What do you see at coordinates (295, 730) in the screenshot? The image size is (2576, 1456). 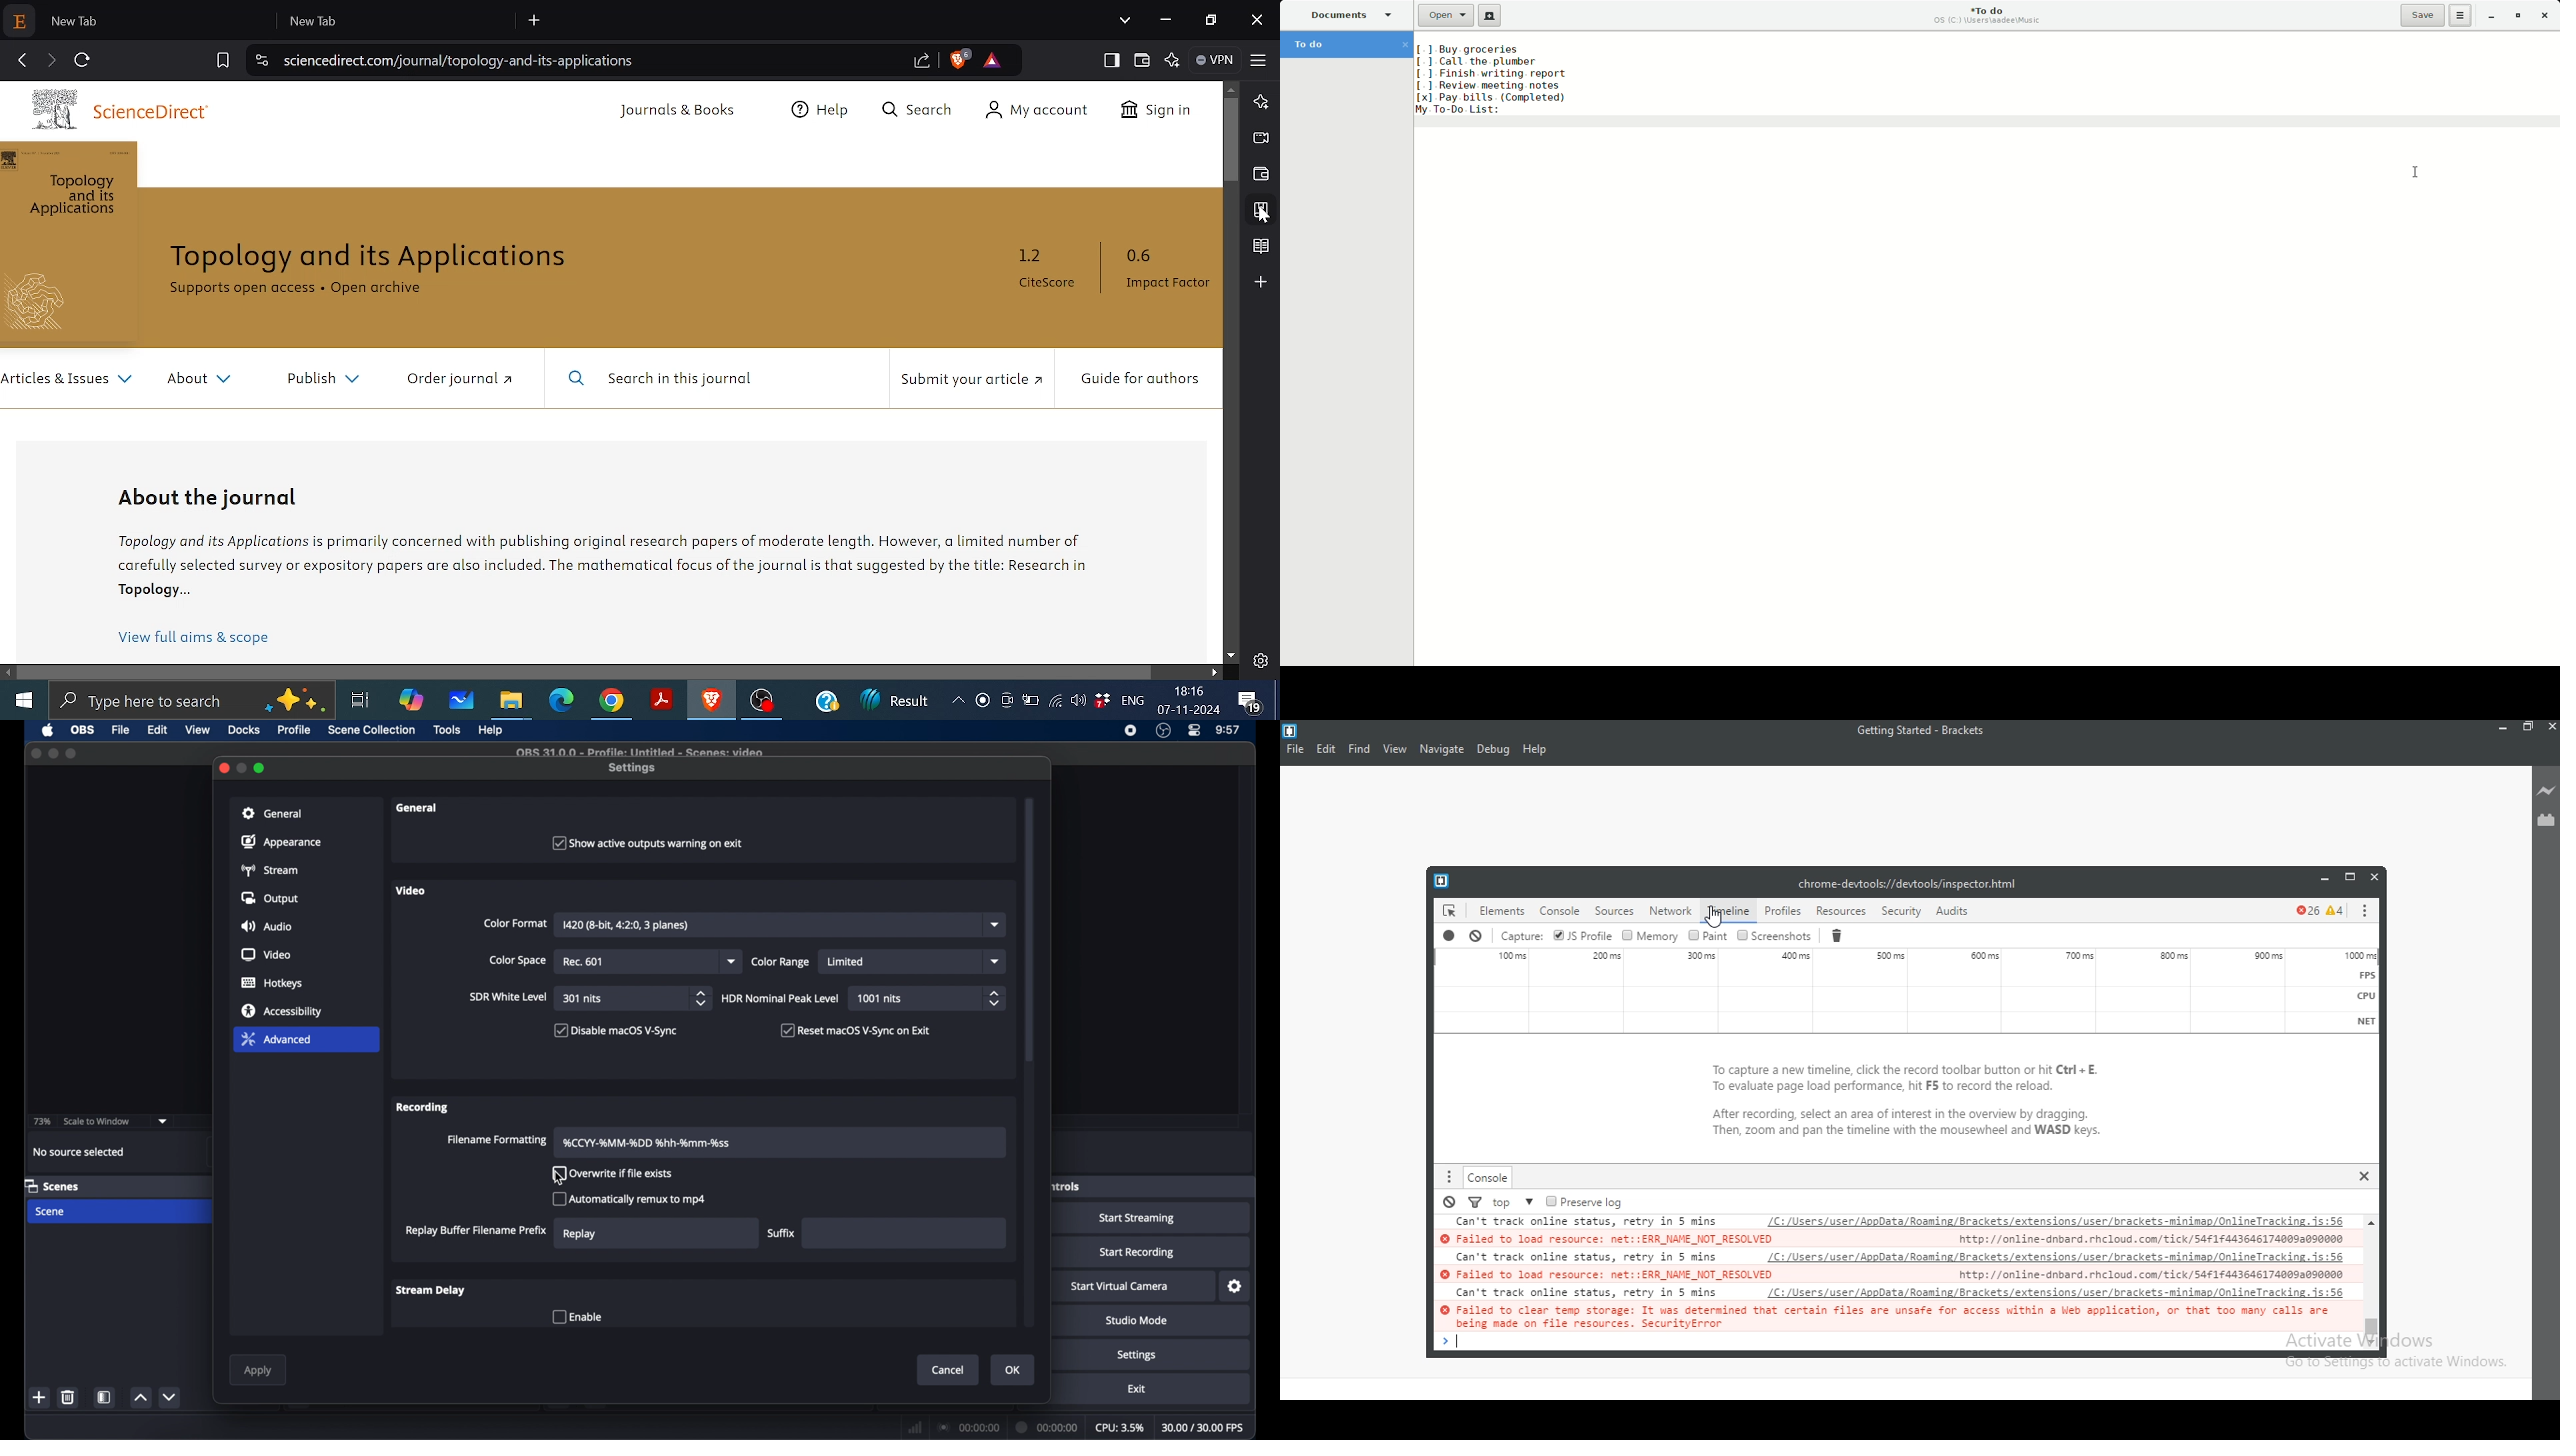 I see `profile` at bounding box center [295, 730].